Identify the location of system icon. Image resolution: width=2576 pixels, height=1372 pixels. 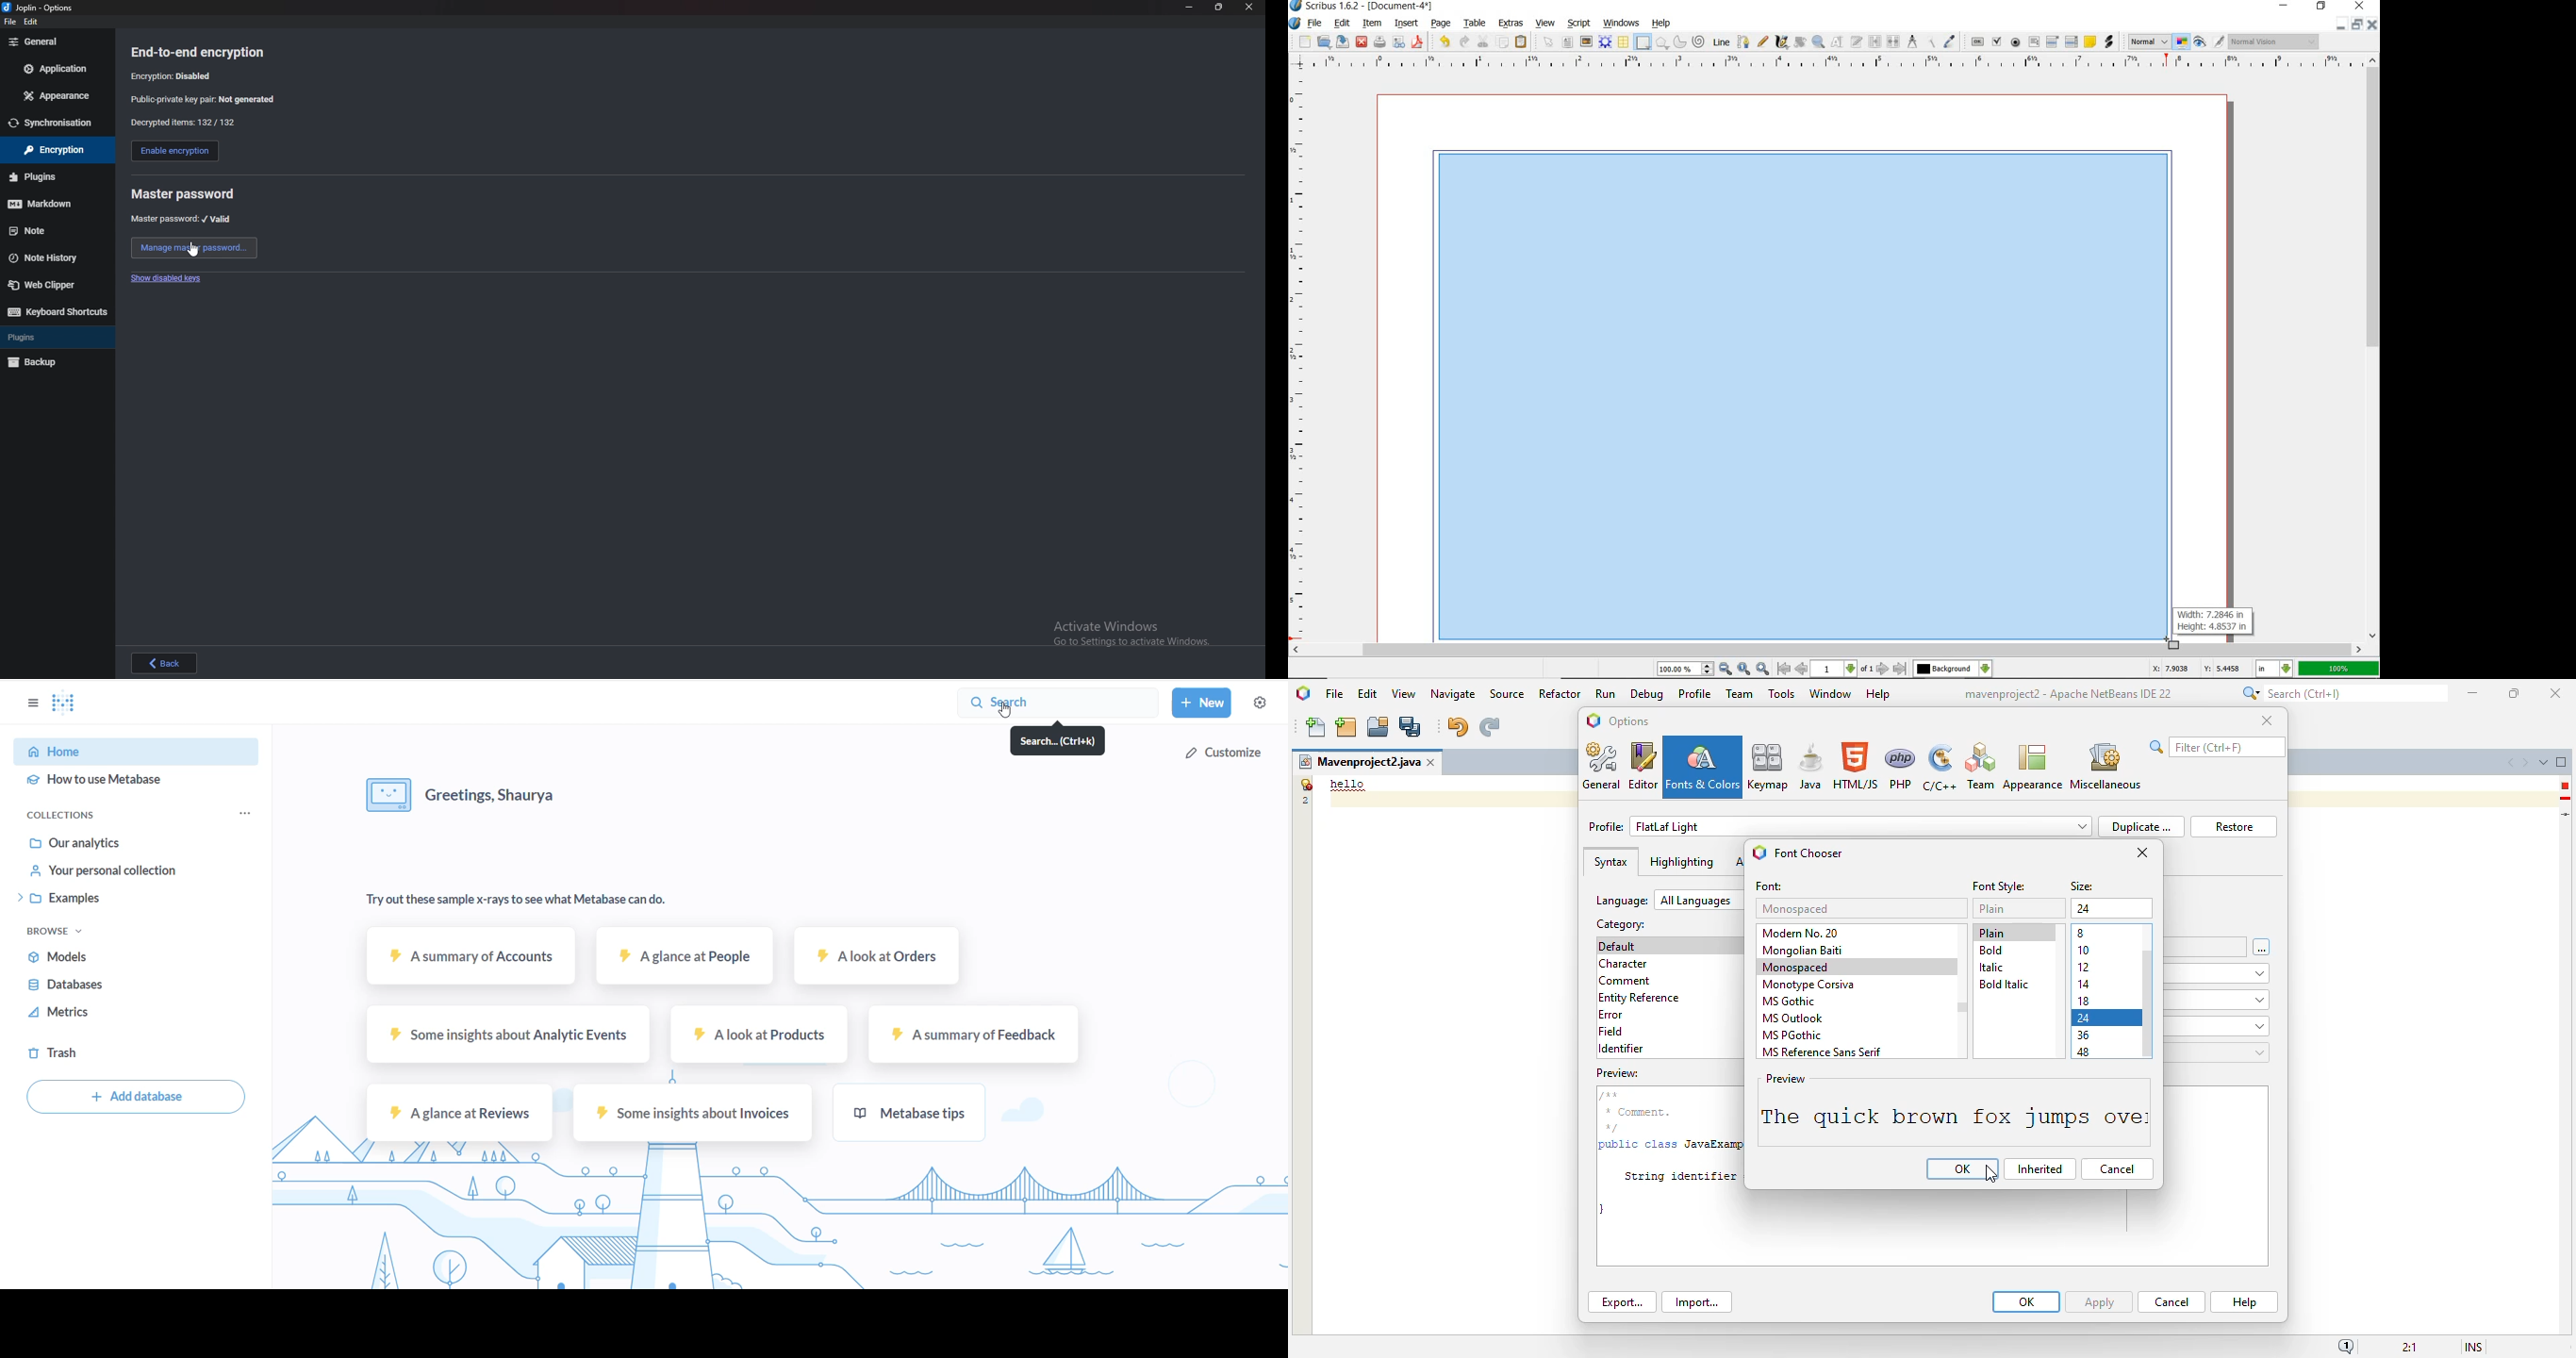
(1295, 23).